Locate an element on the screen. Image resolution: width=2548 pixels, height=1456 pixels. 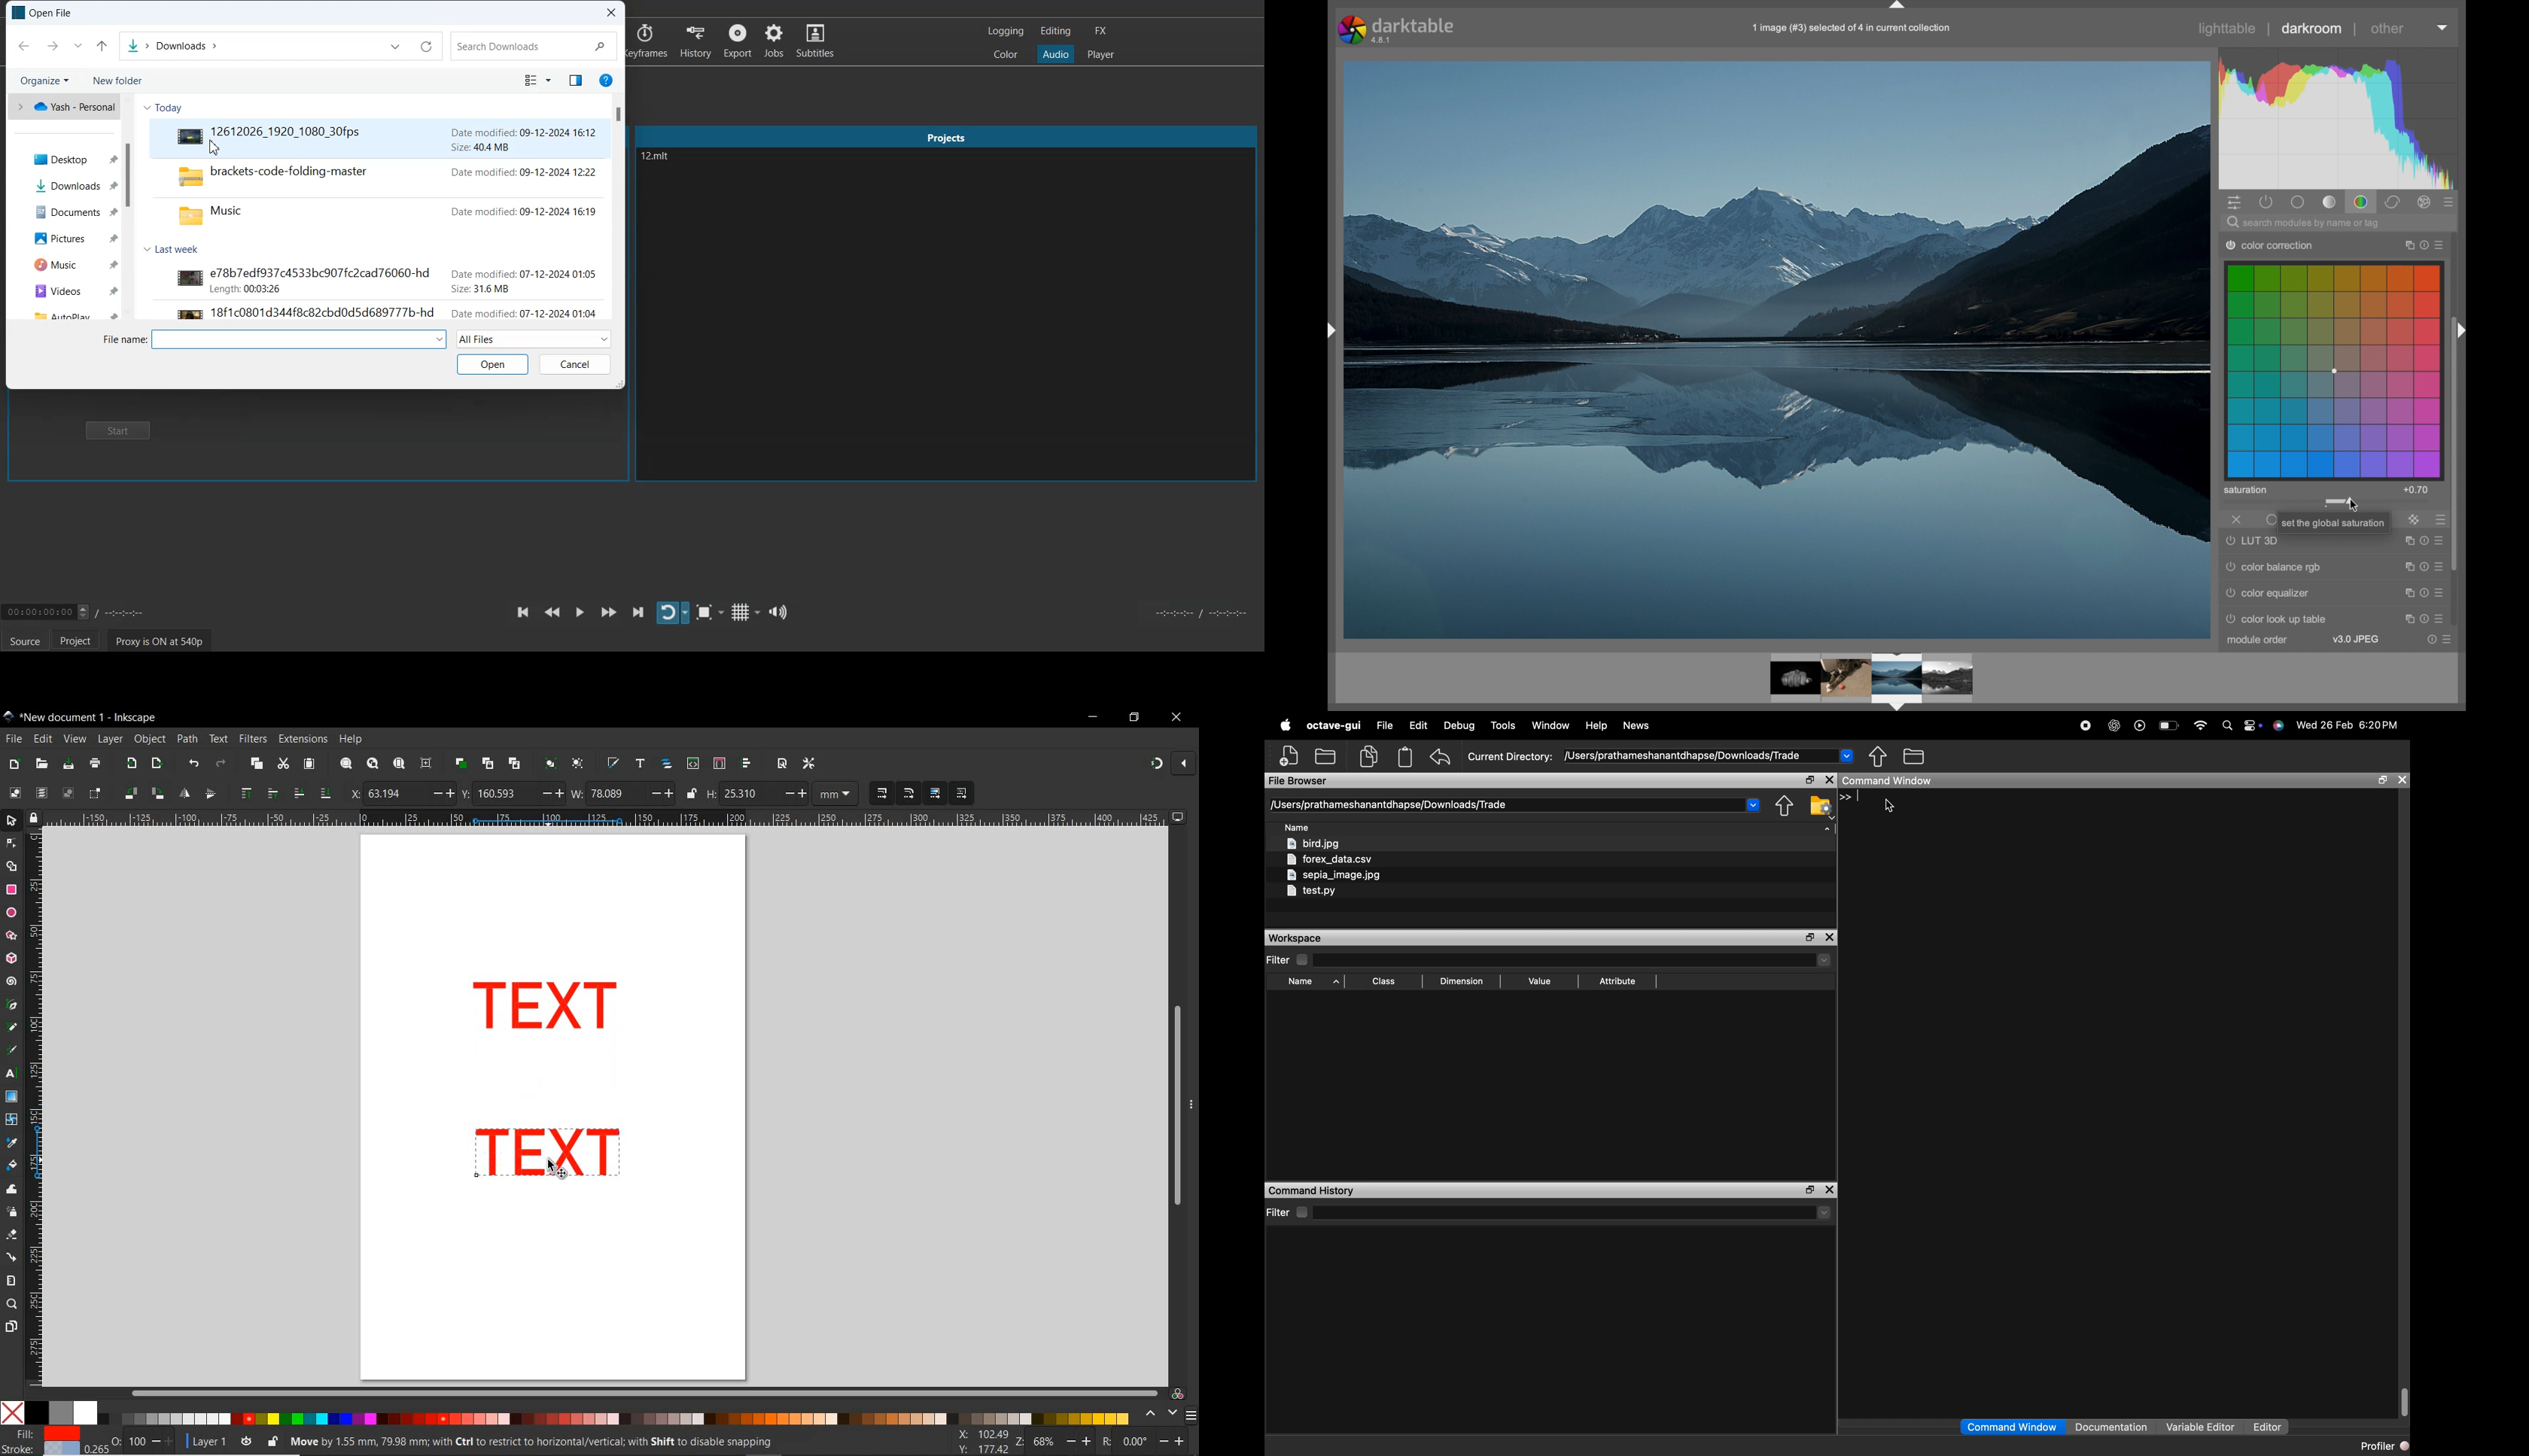
toggle selection box to select all touched objects is located at coordinates (95, 794).